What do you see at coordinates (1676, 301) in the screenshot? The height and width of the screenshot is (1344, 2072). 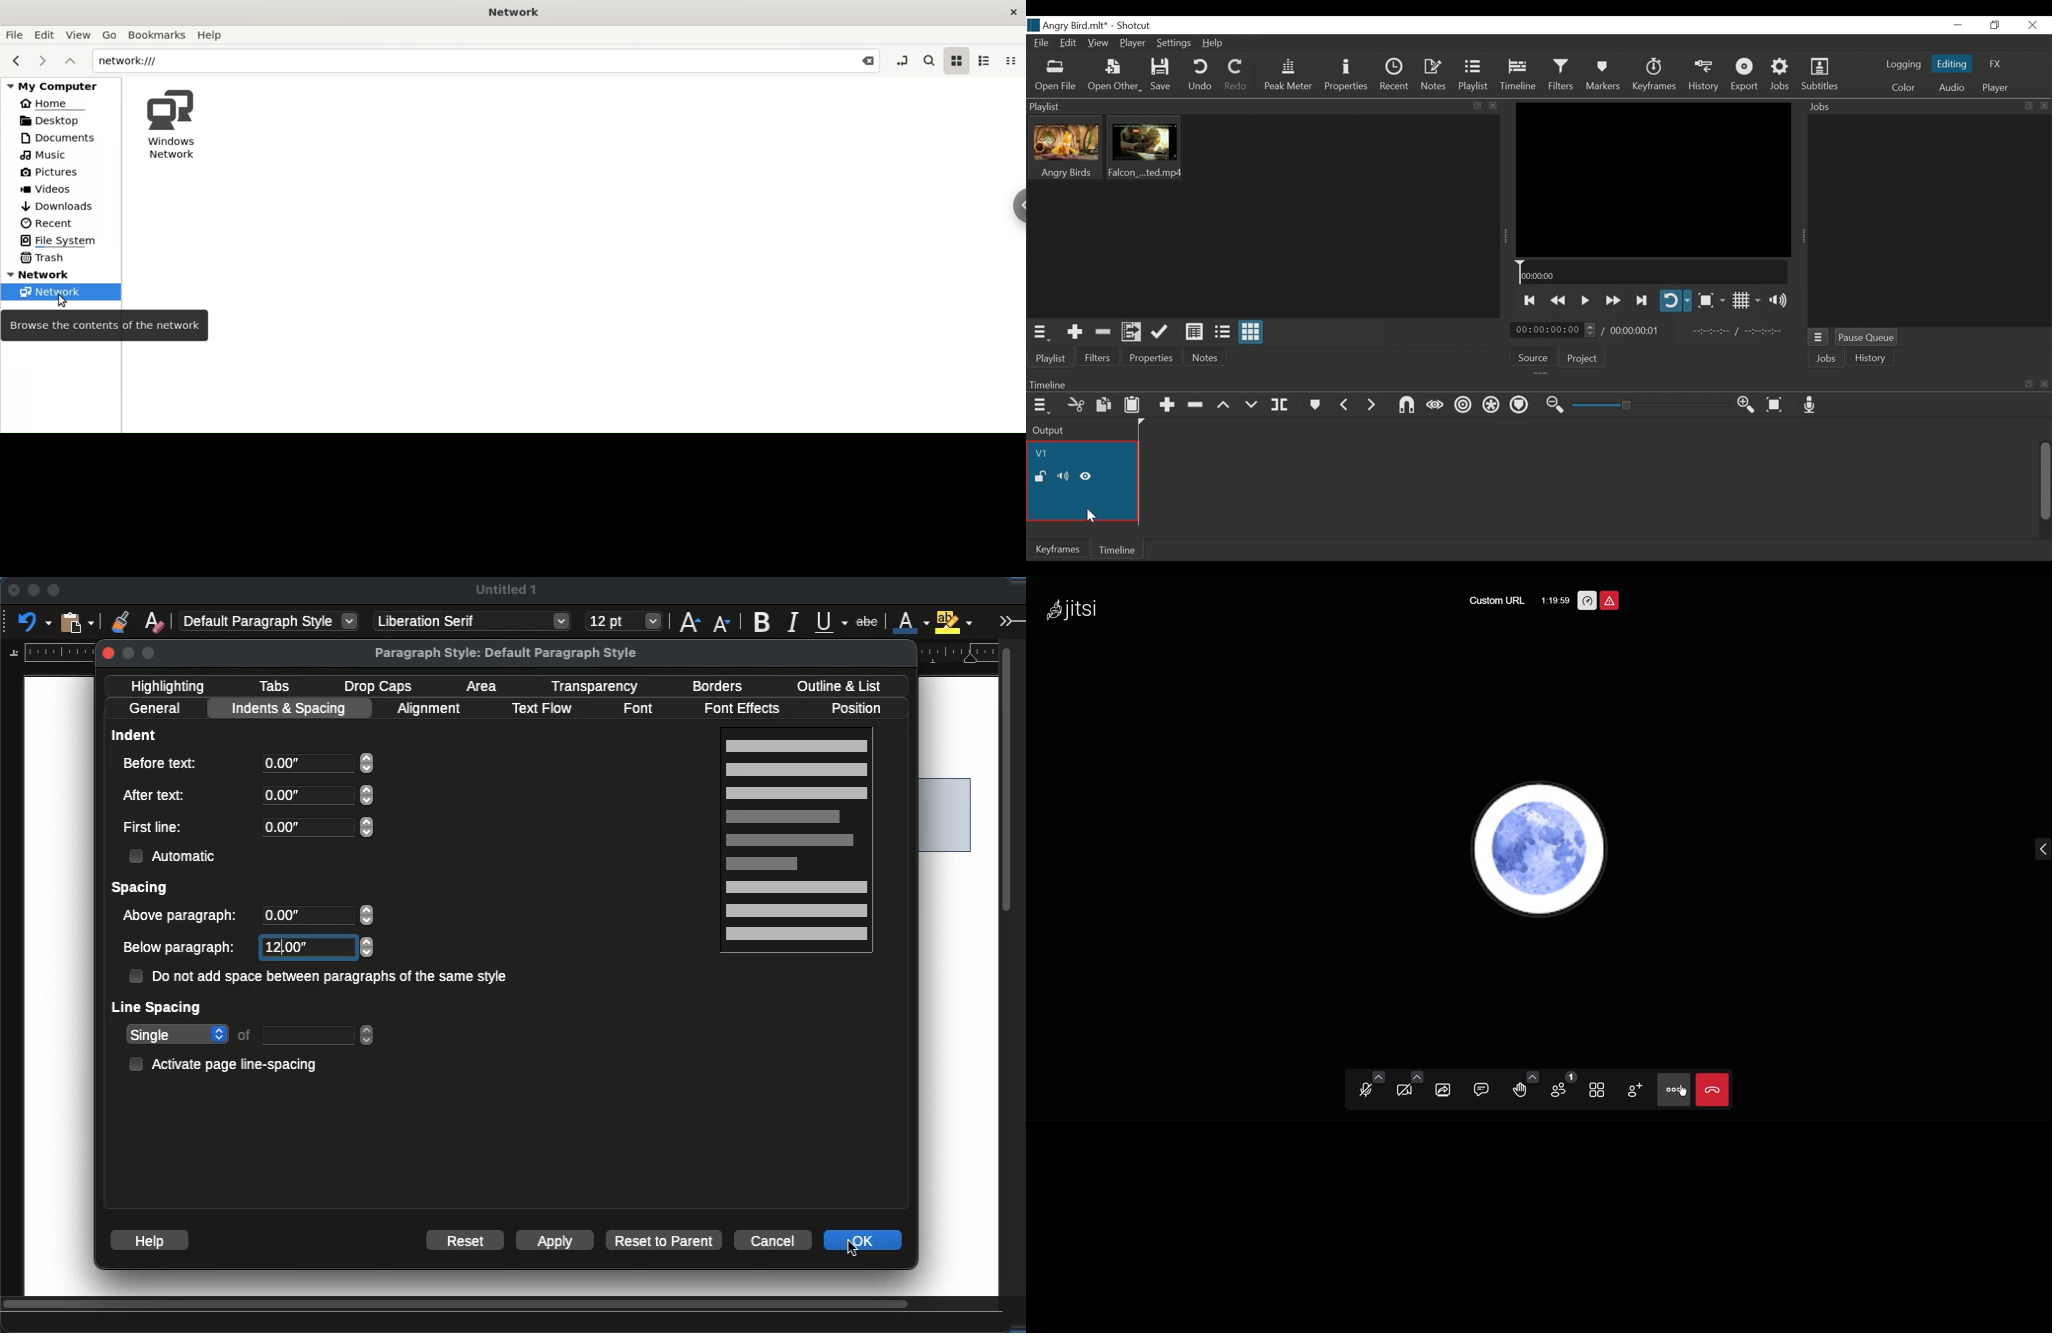 I see `Toggle player looping` at bounding box center [1676, 301].